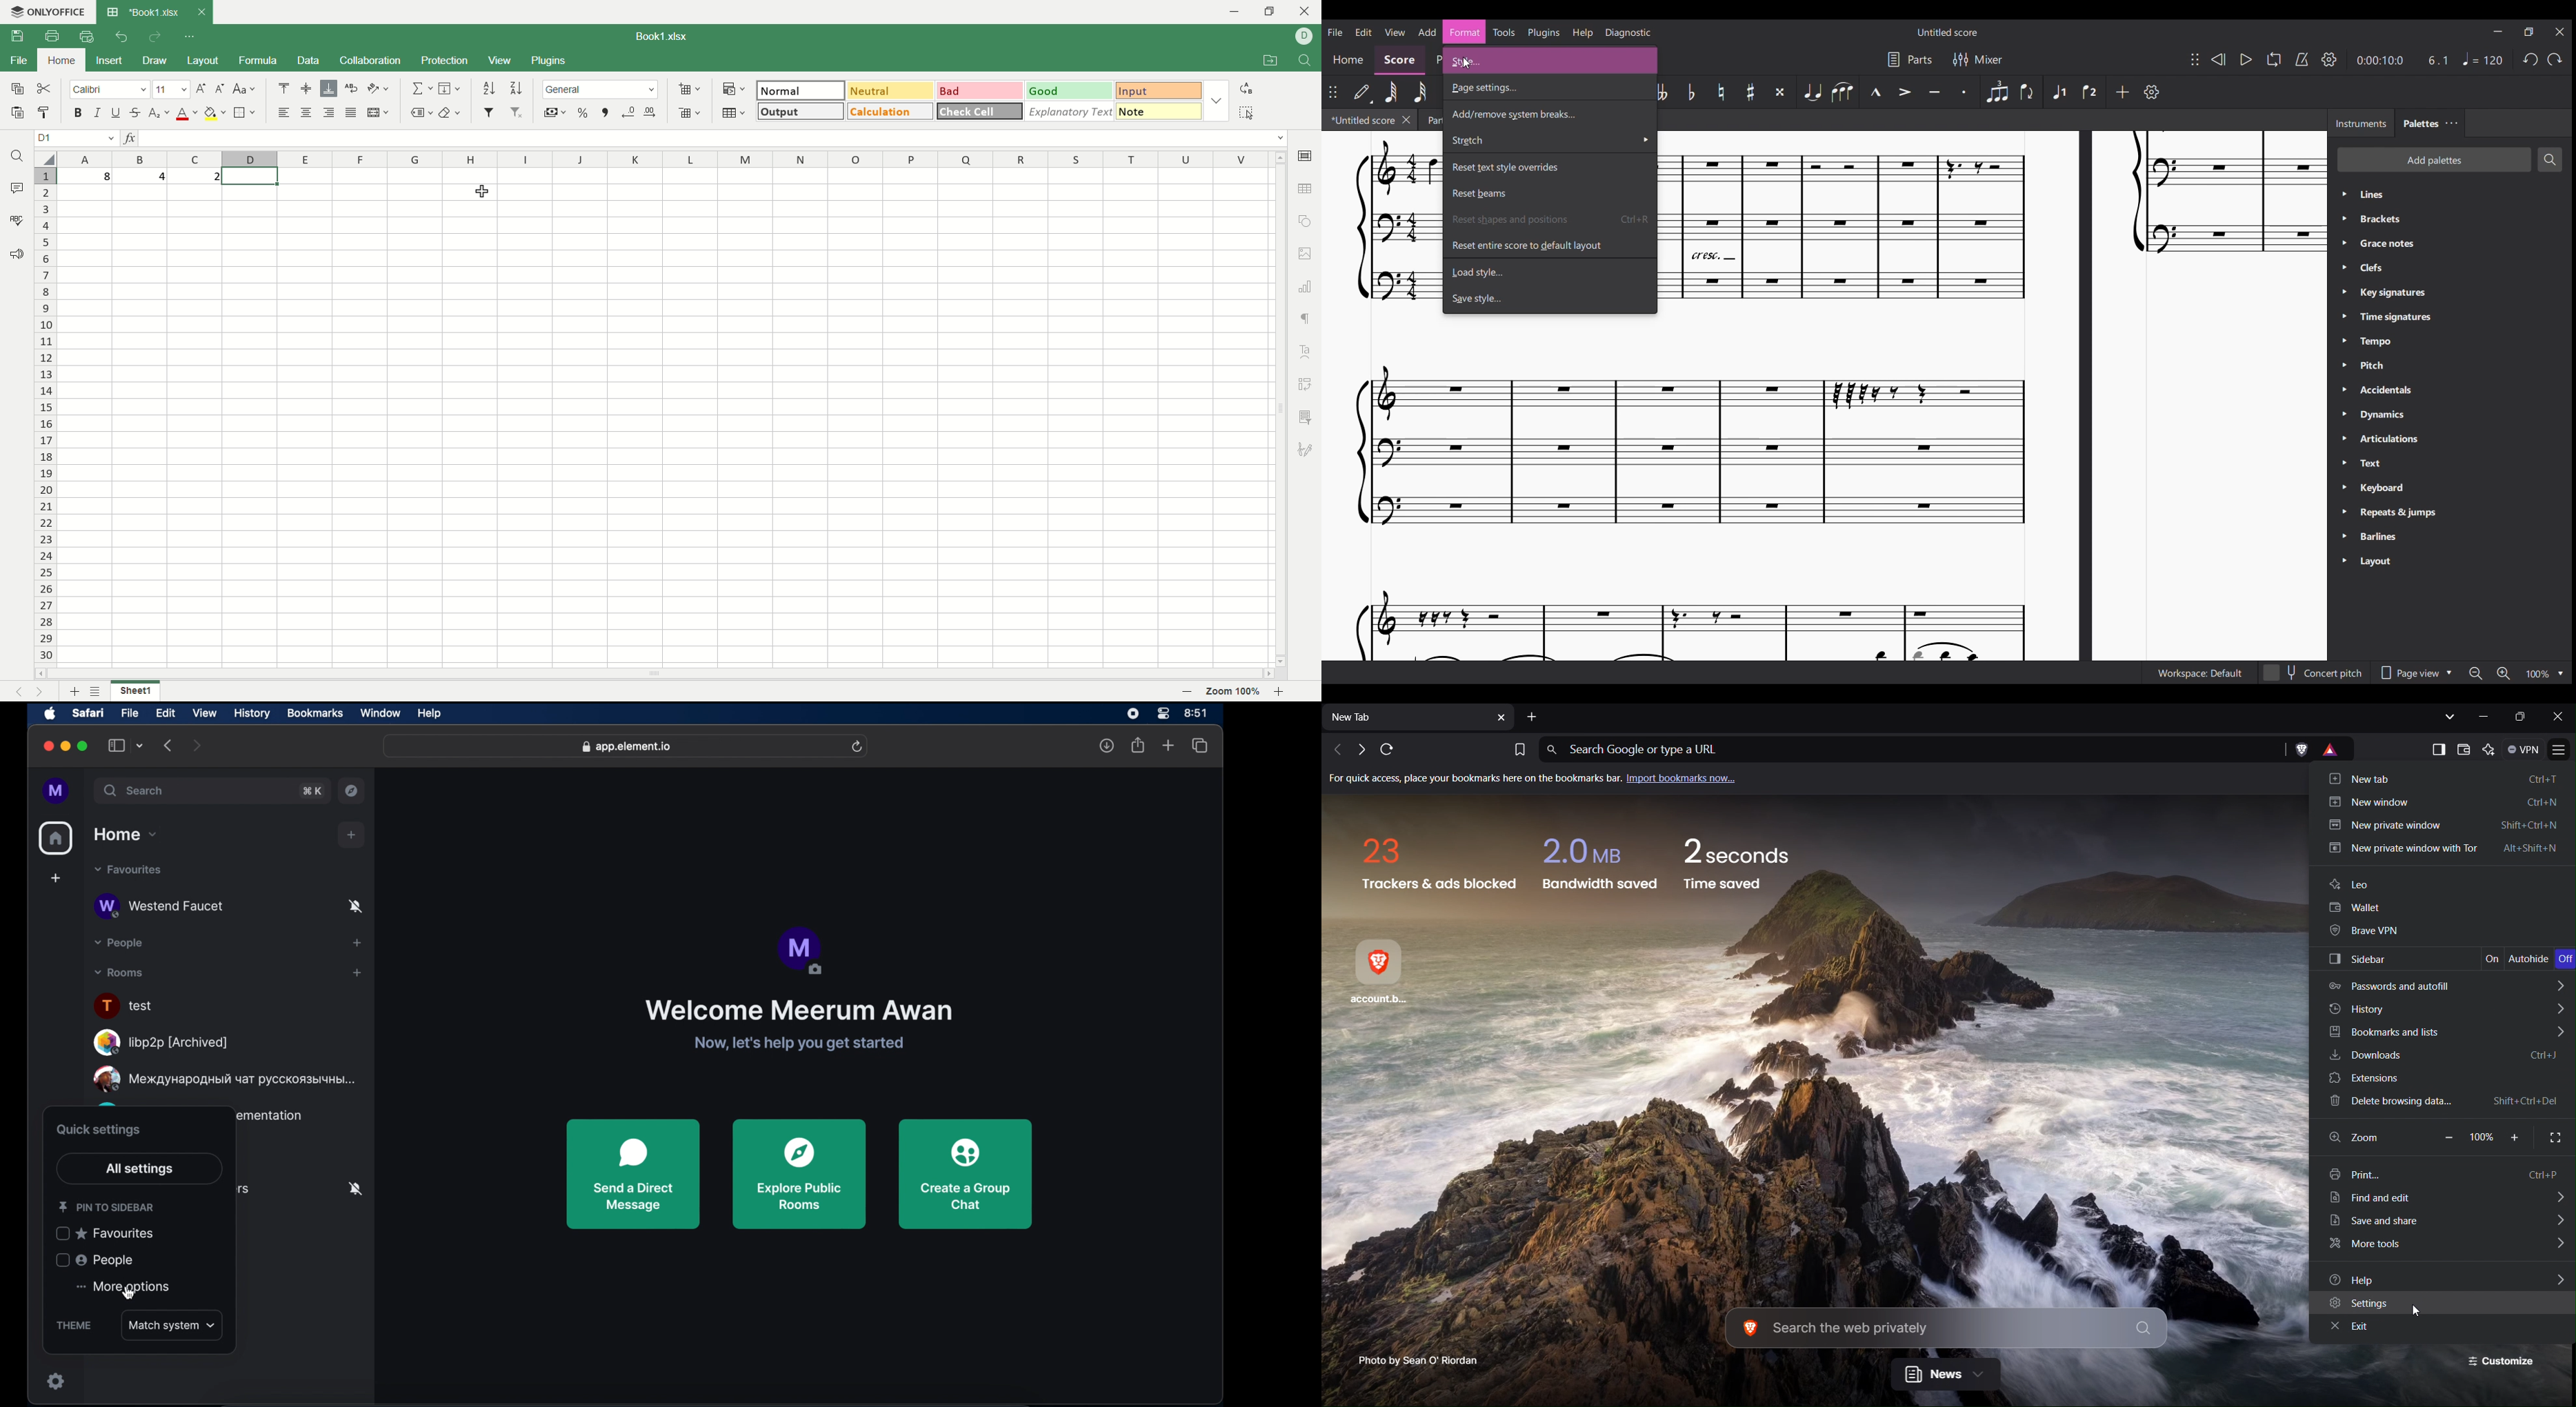 This screenshot has height=1428, width=2576. What do you see at coordinates (1363, 32) in the screenshot?
I see `Edit menu` at bounding box center [1363, 32].